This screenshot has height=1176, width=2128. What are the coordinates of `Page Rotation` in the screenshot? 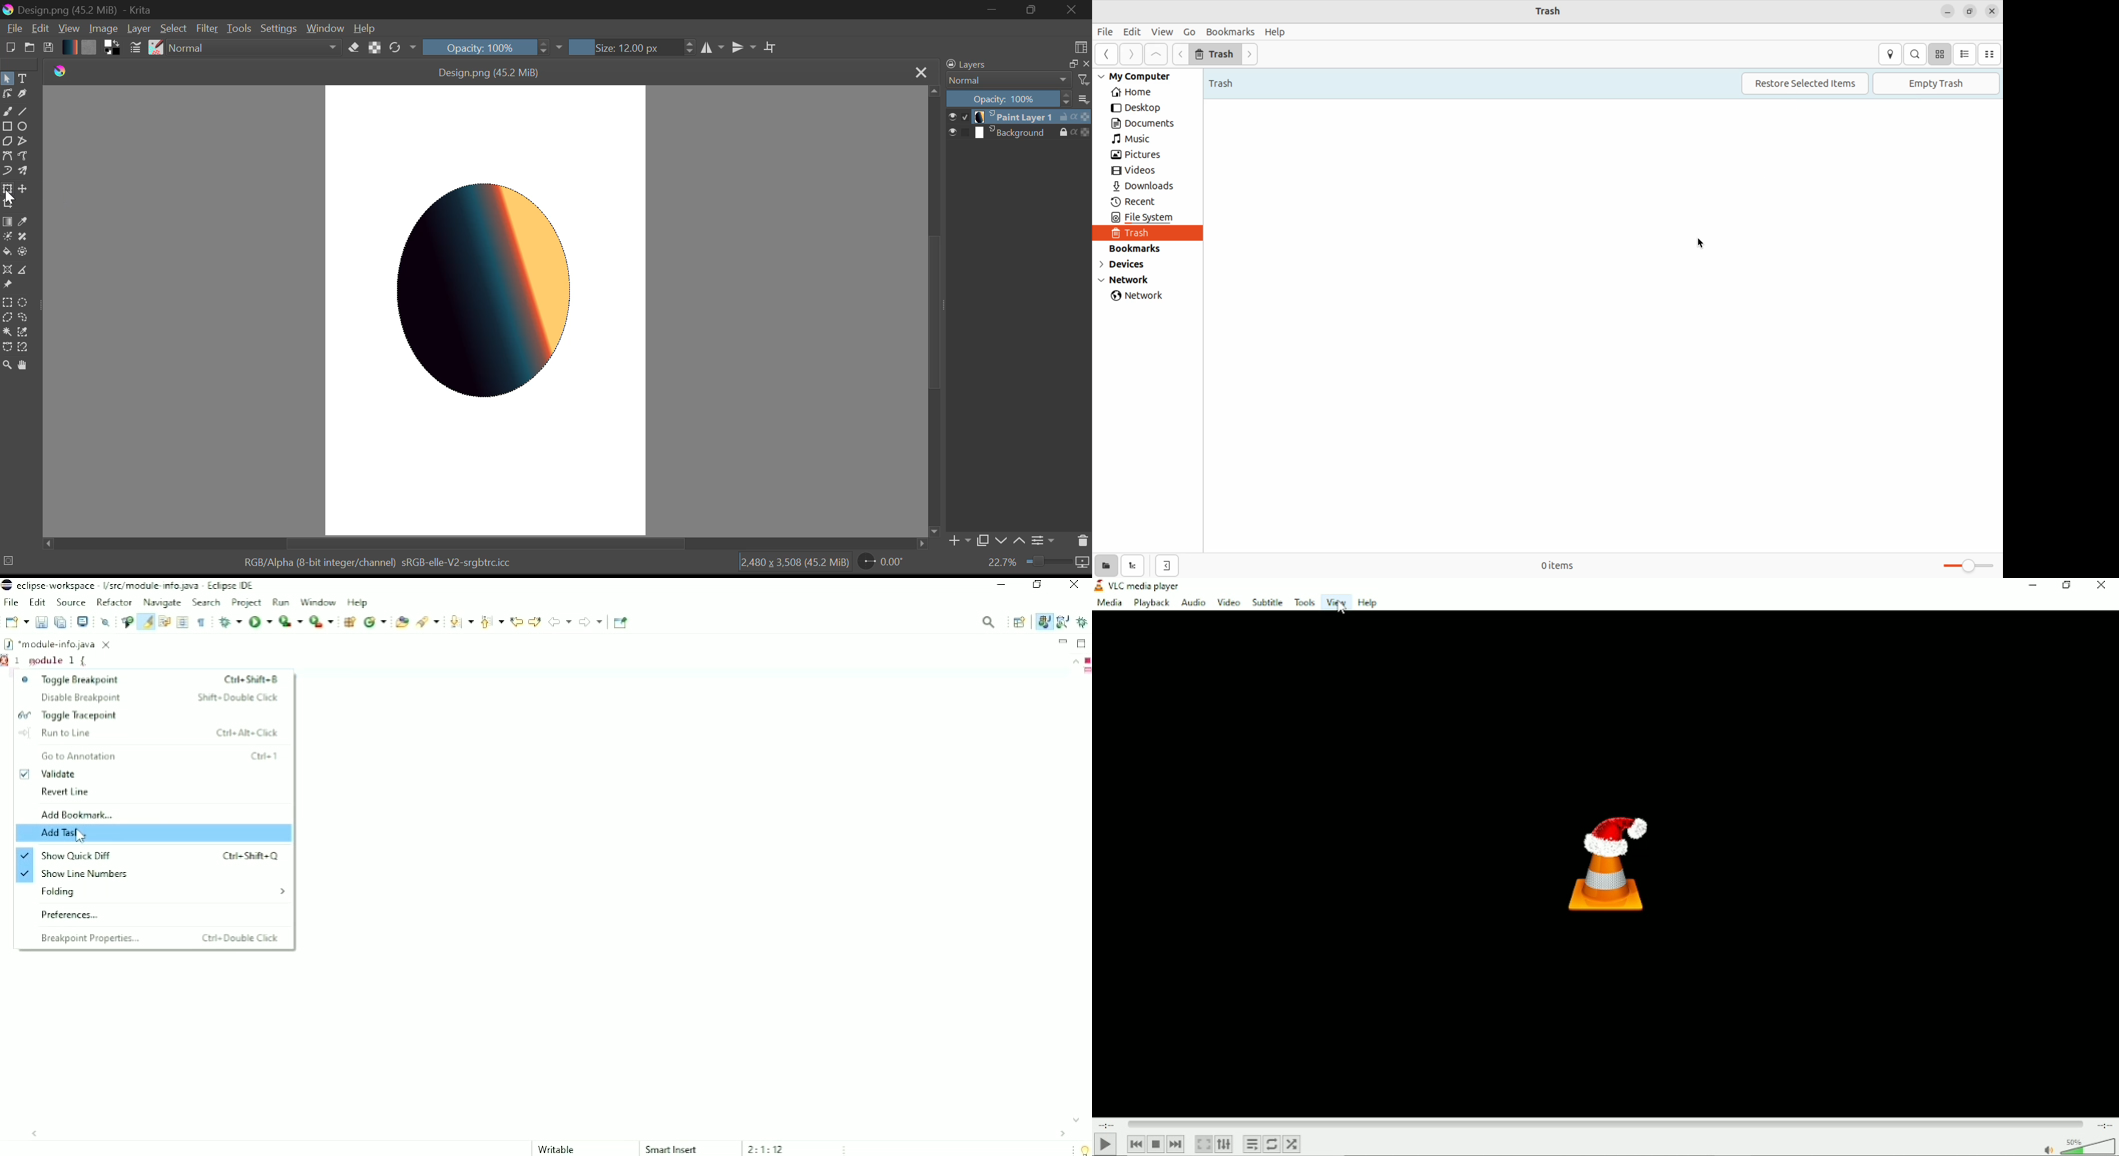 It's located at (880, 564).